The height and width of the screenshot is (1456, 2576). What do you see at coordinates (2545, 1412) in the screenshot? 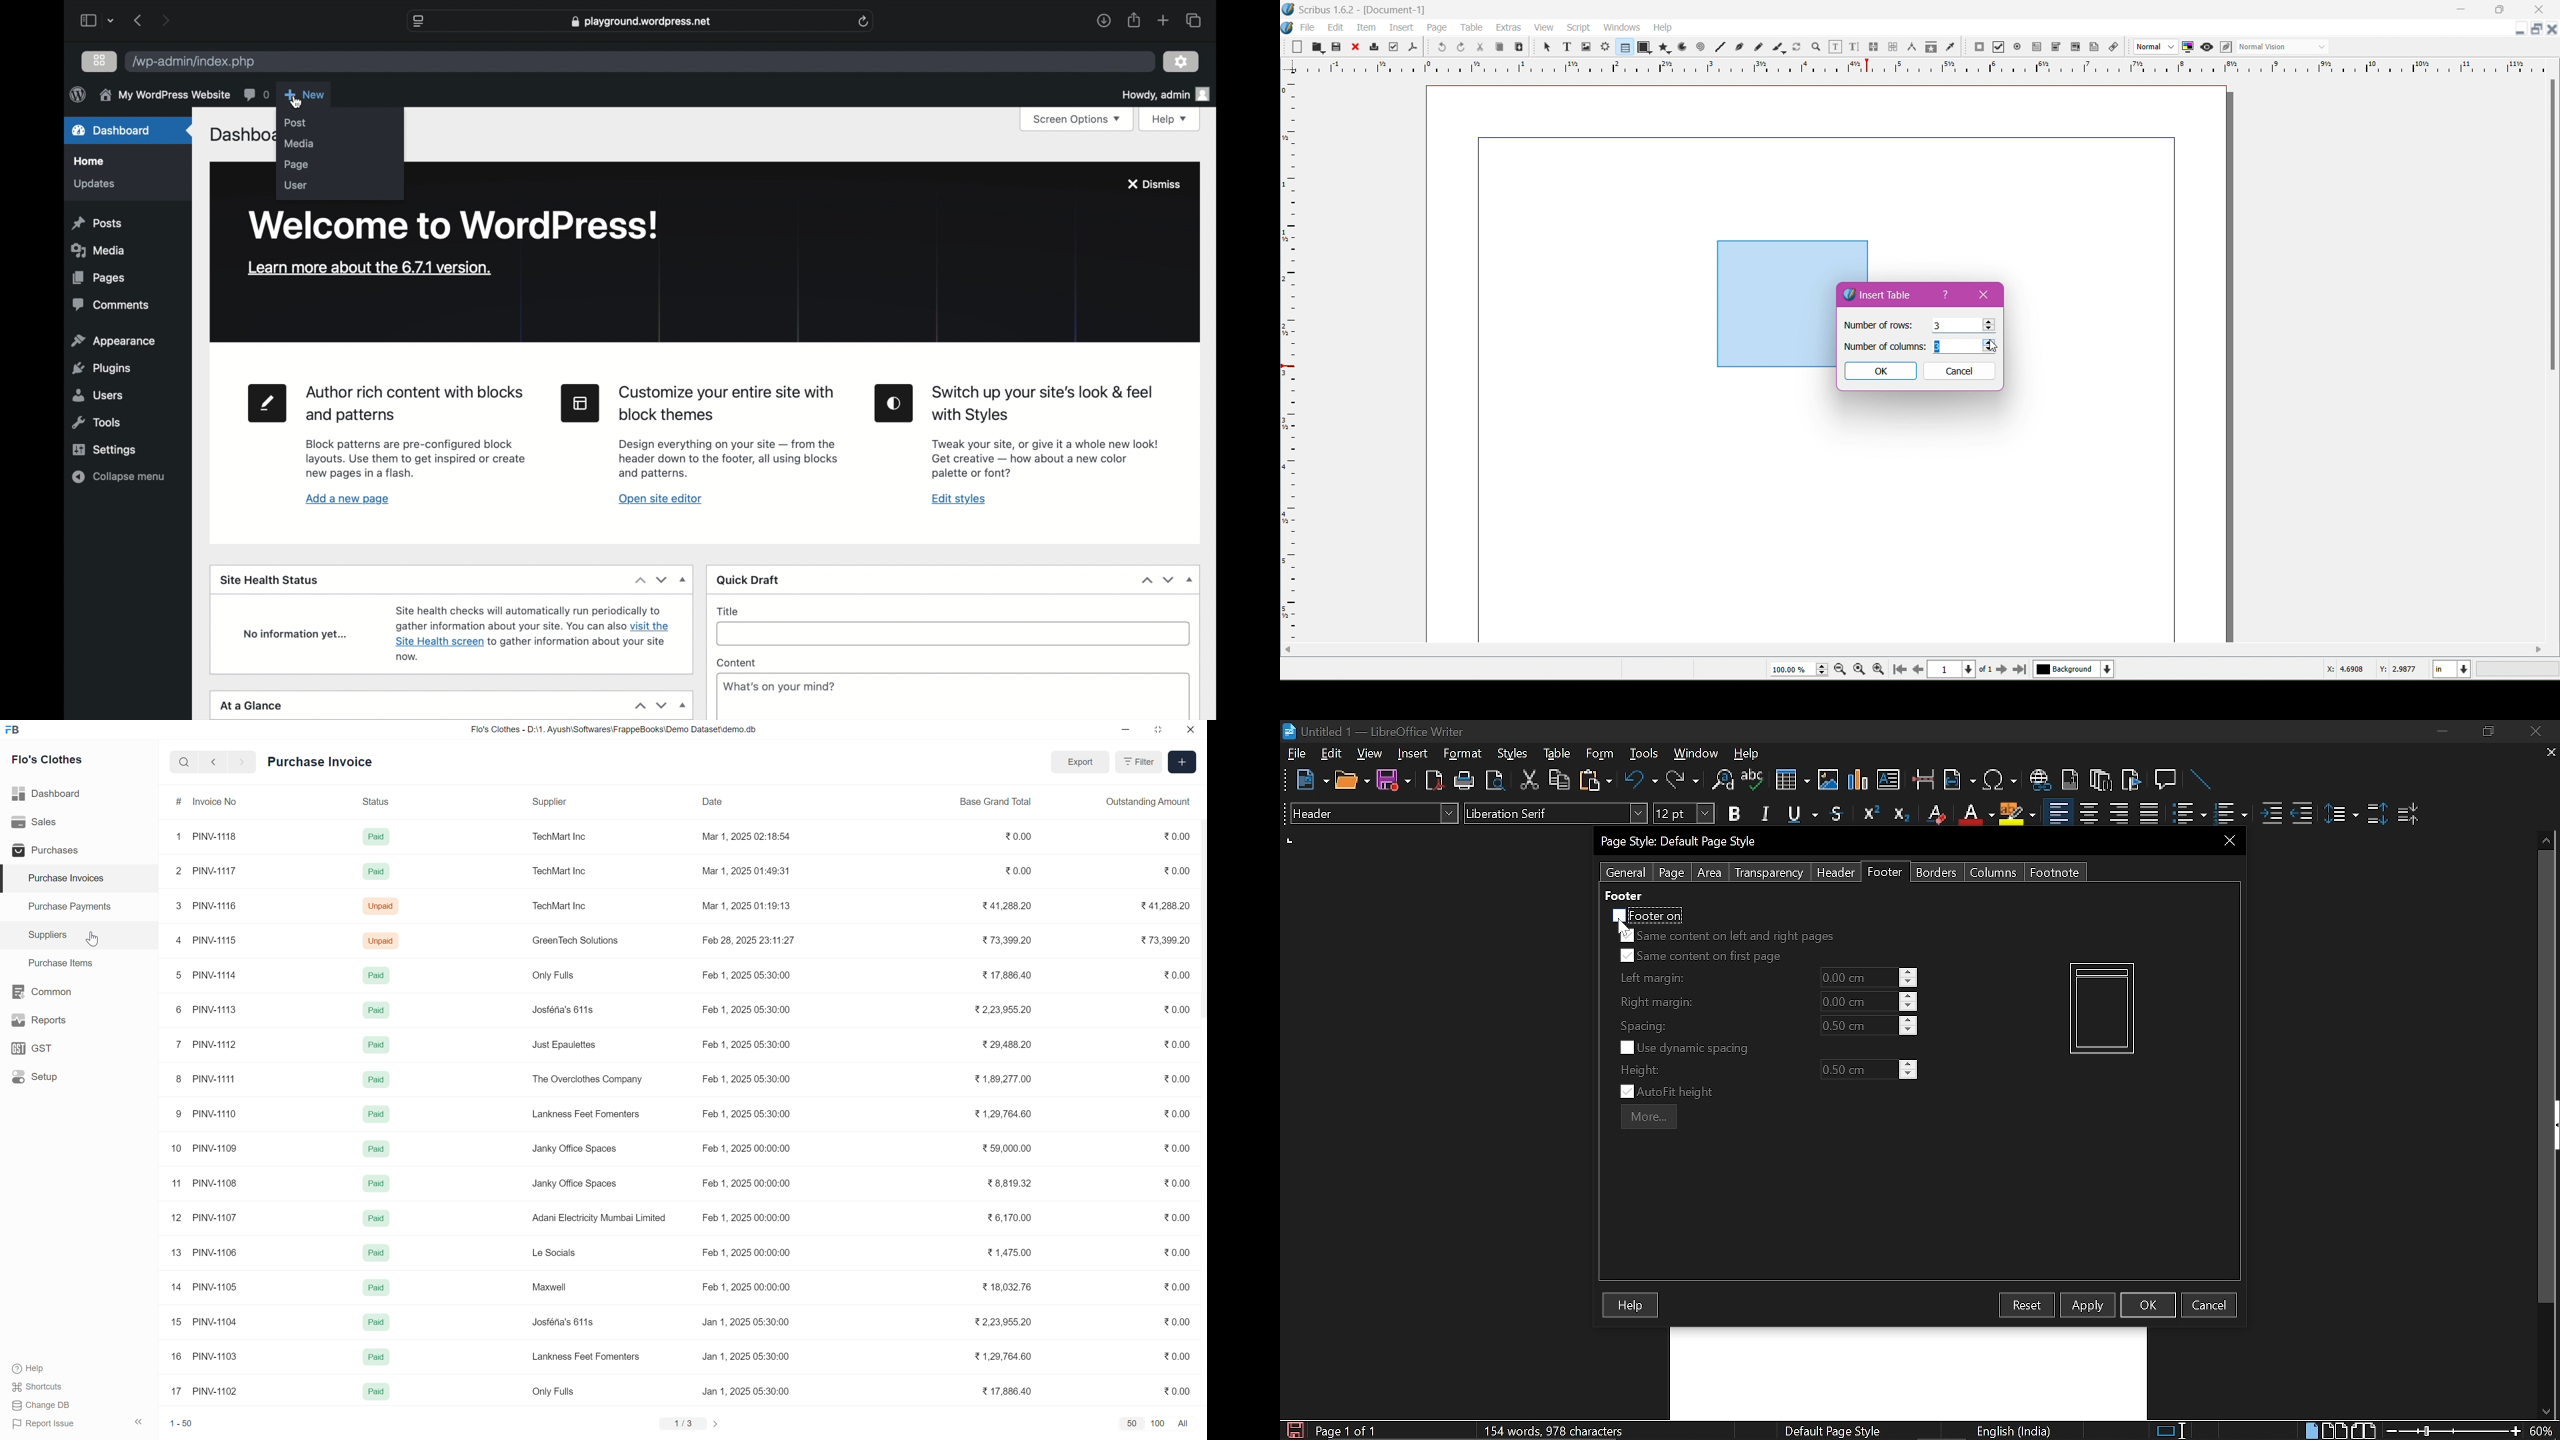
I see `Move down` at bounding box center [2545, 1412].